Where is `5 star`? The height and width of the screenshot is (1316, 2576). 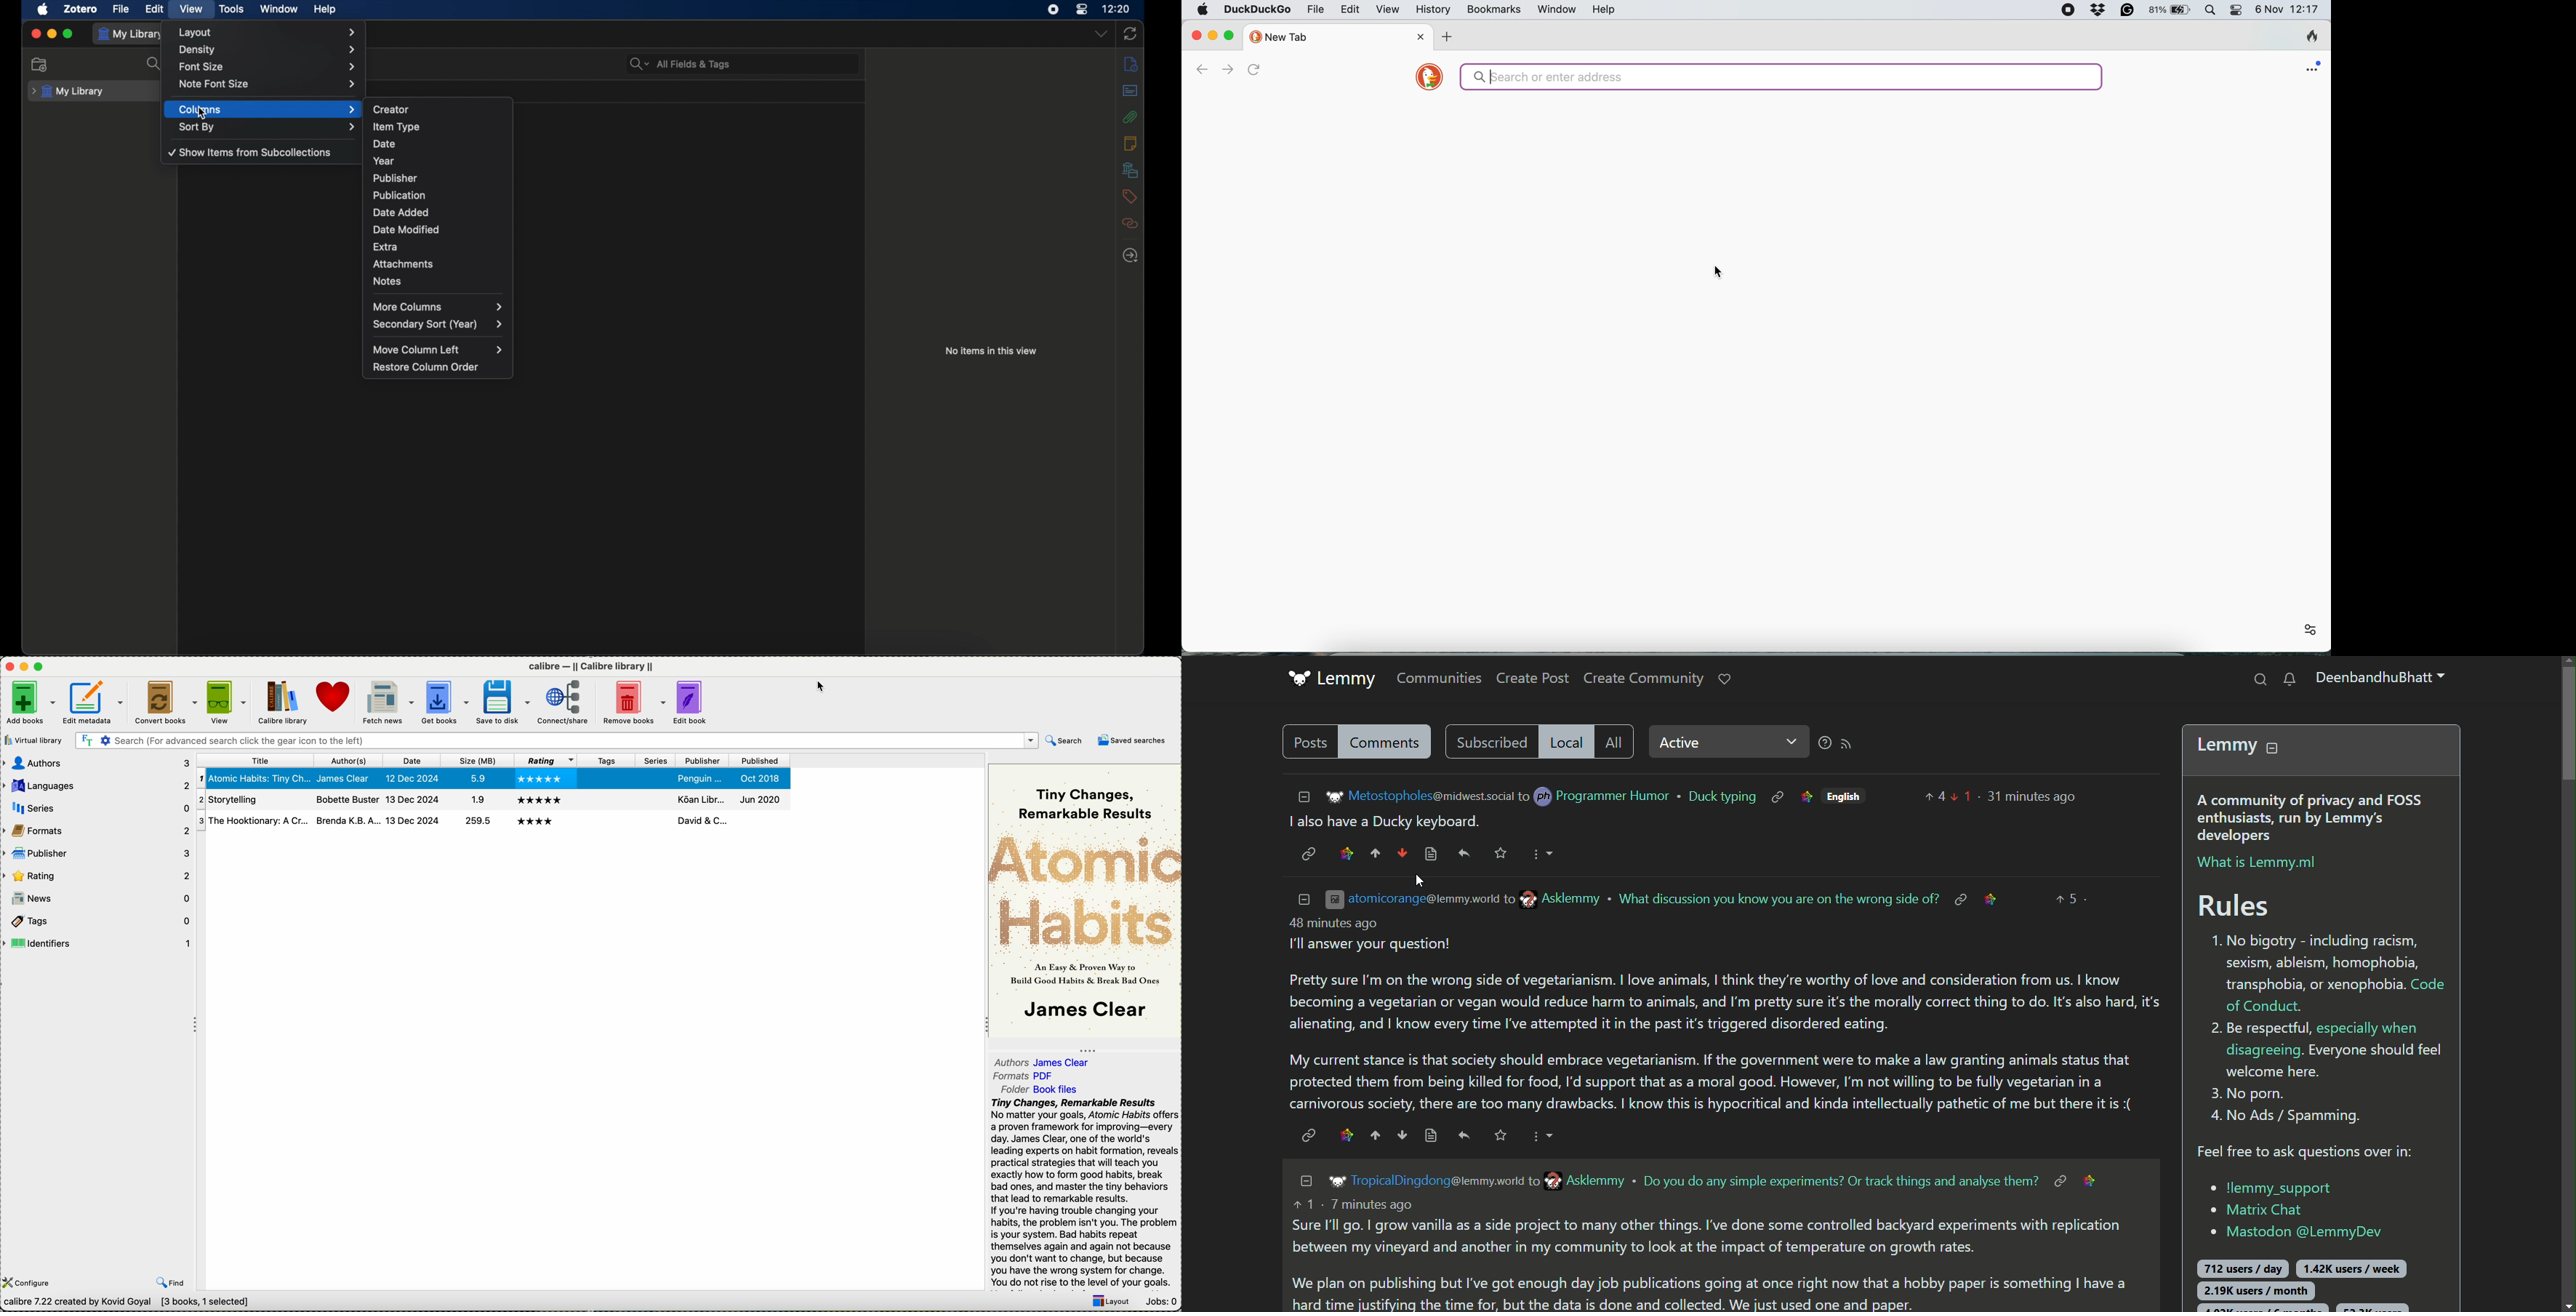 5 star is located at coordinates (537, 821).